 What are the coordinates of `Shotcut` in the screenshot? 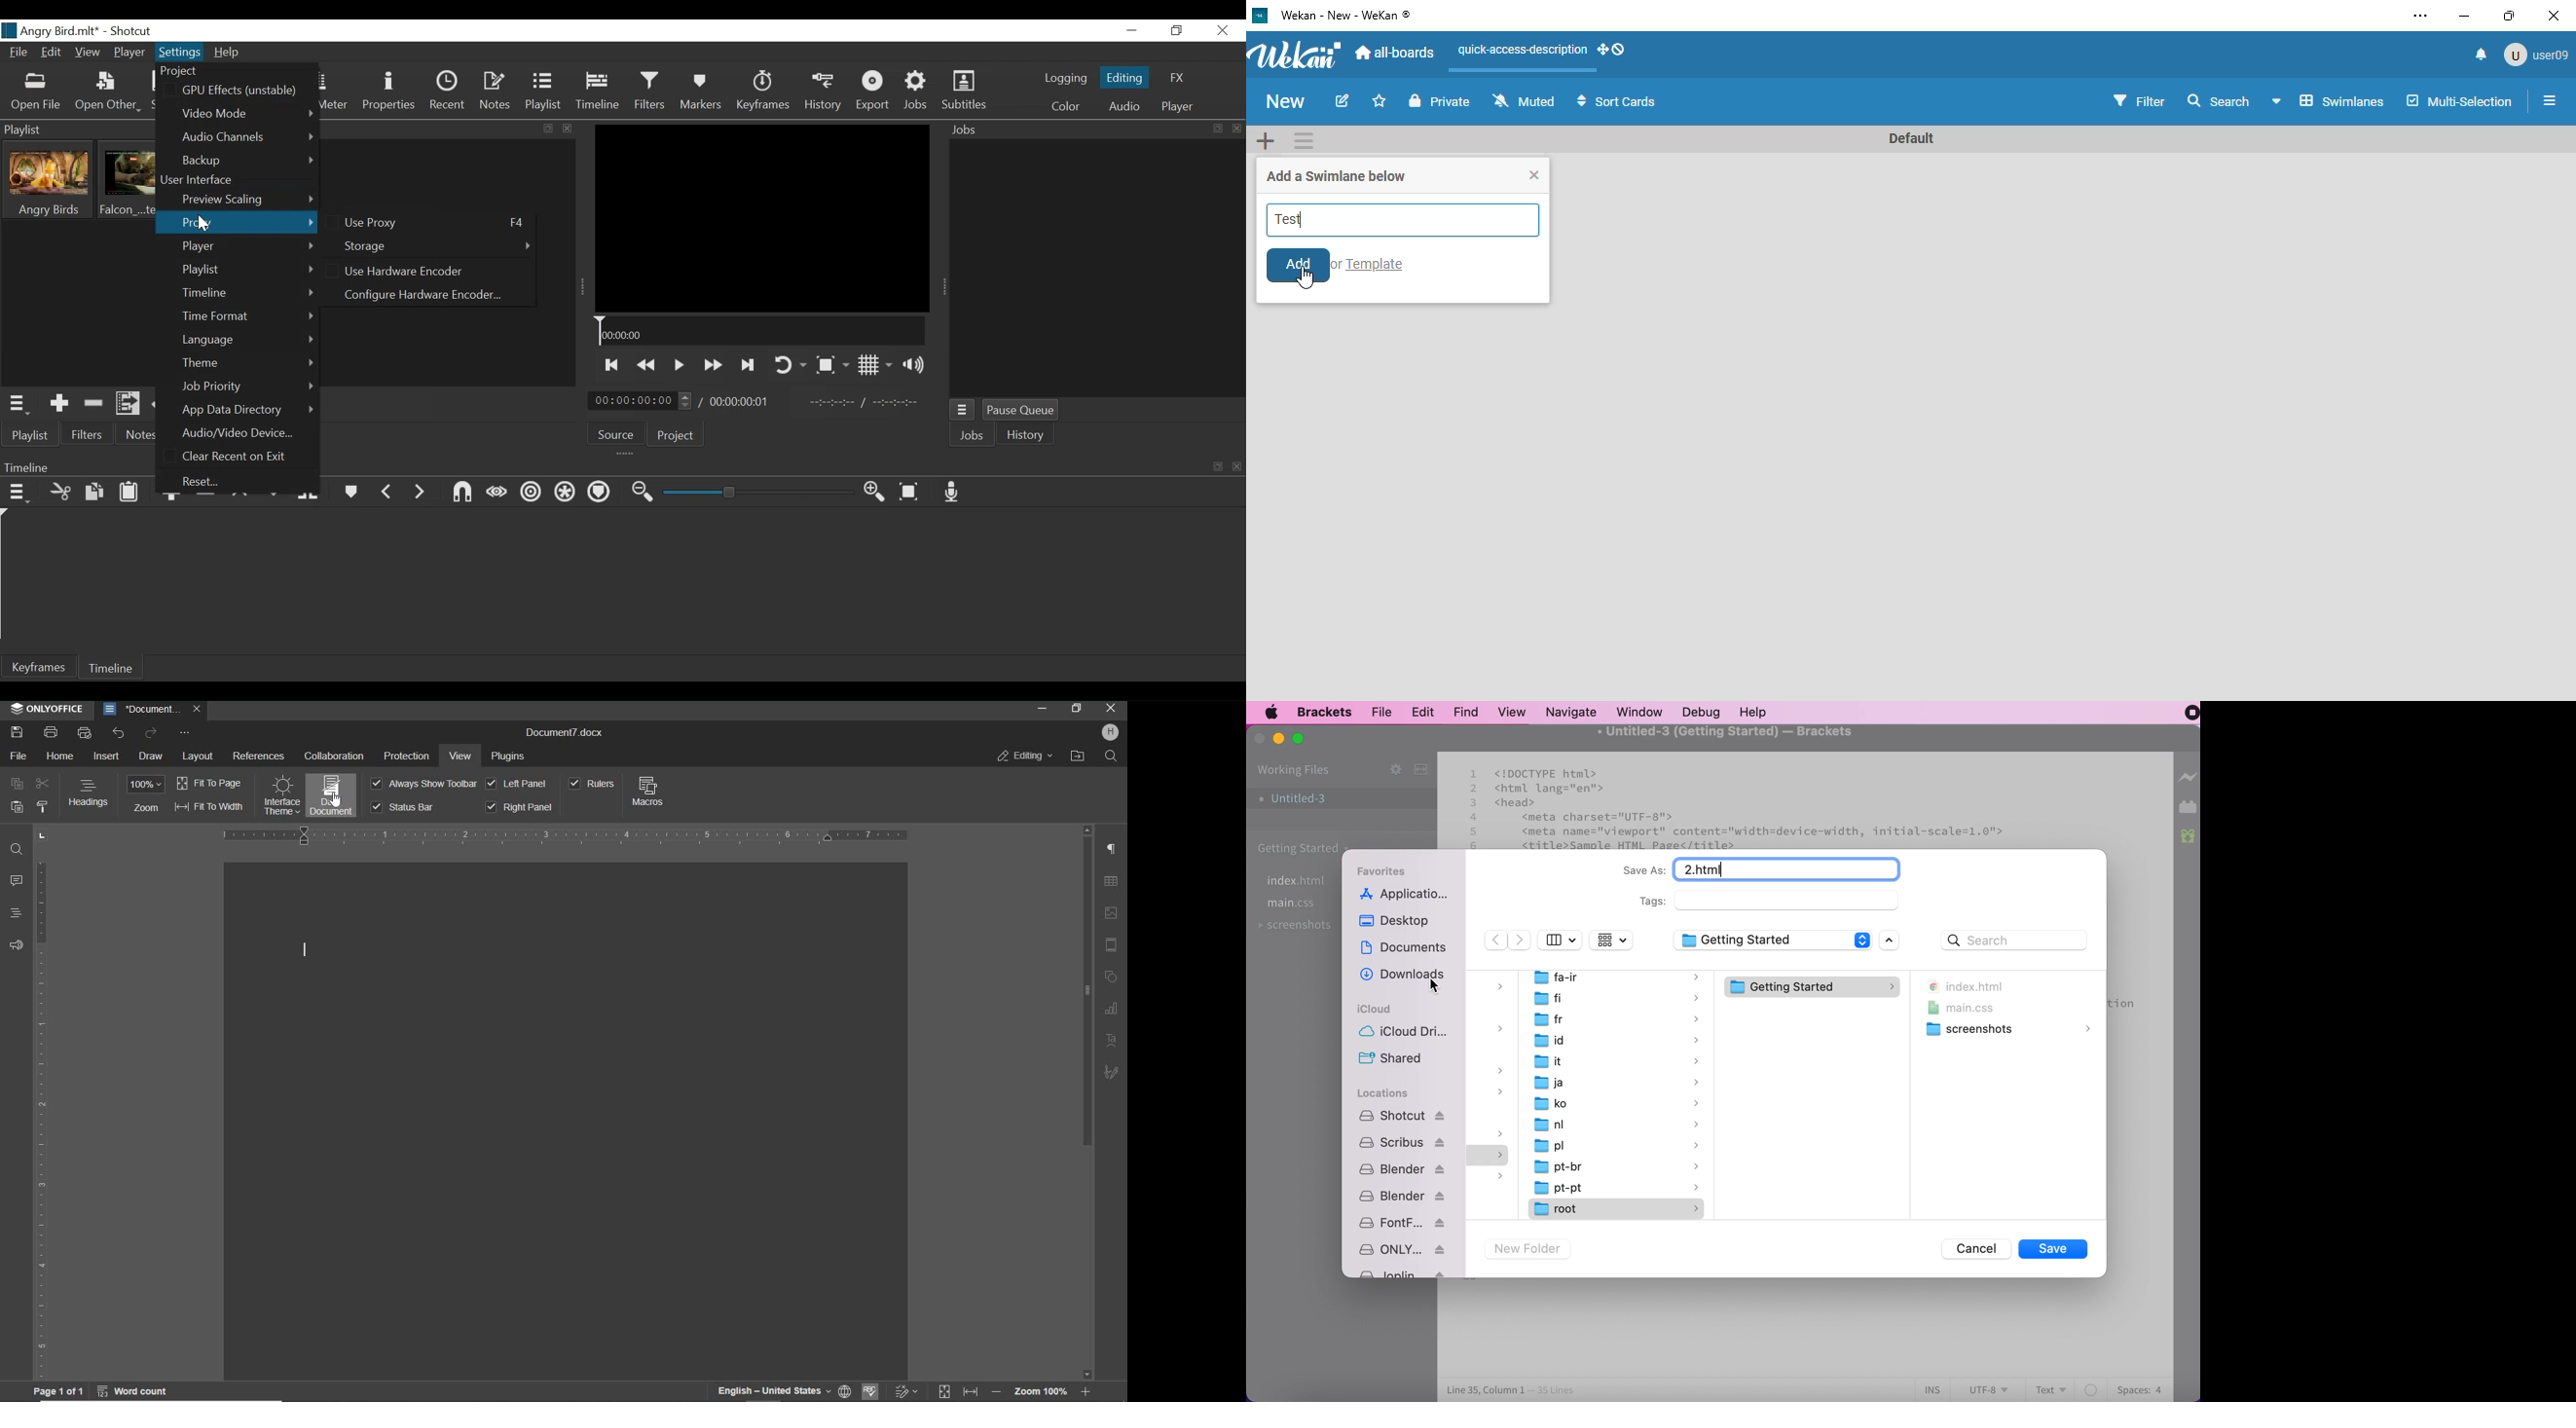 It's located at (134, 32).